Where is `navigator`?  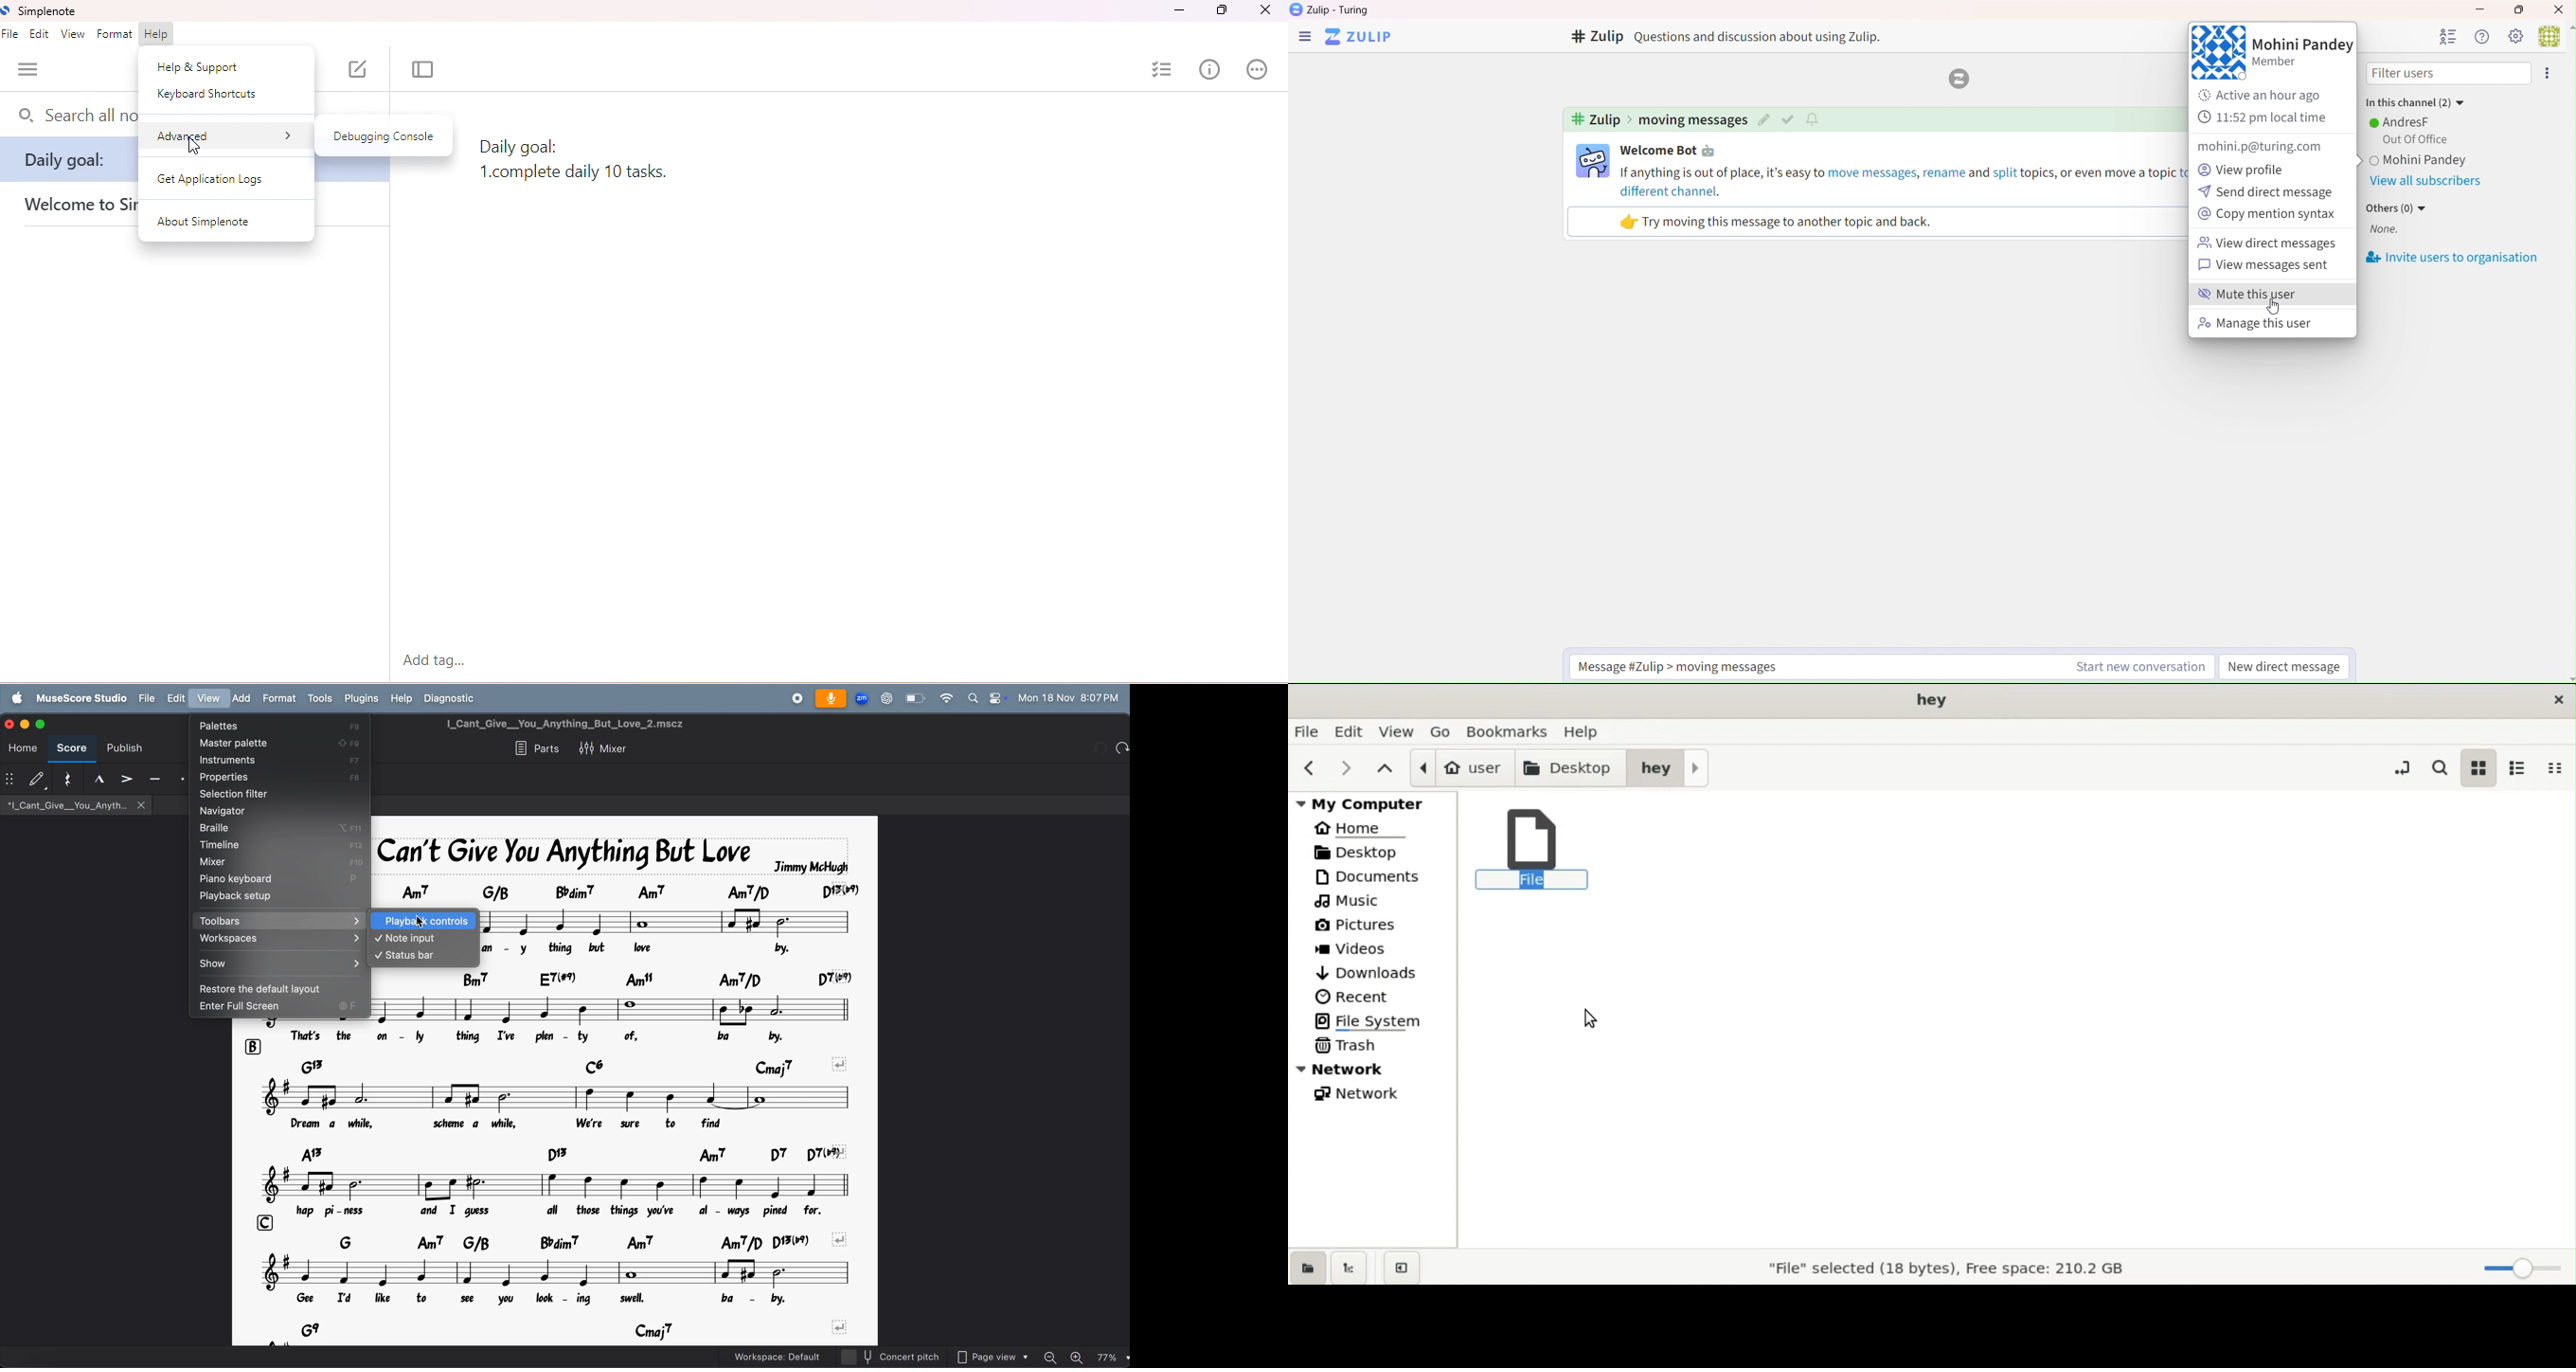 navigator is located at coordinates (277, 811).